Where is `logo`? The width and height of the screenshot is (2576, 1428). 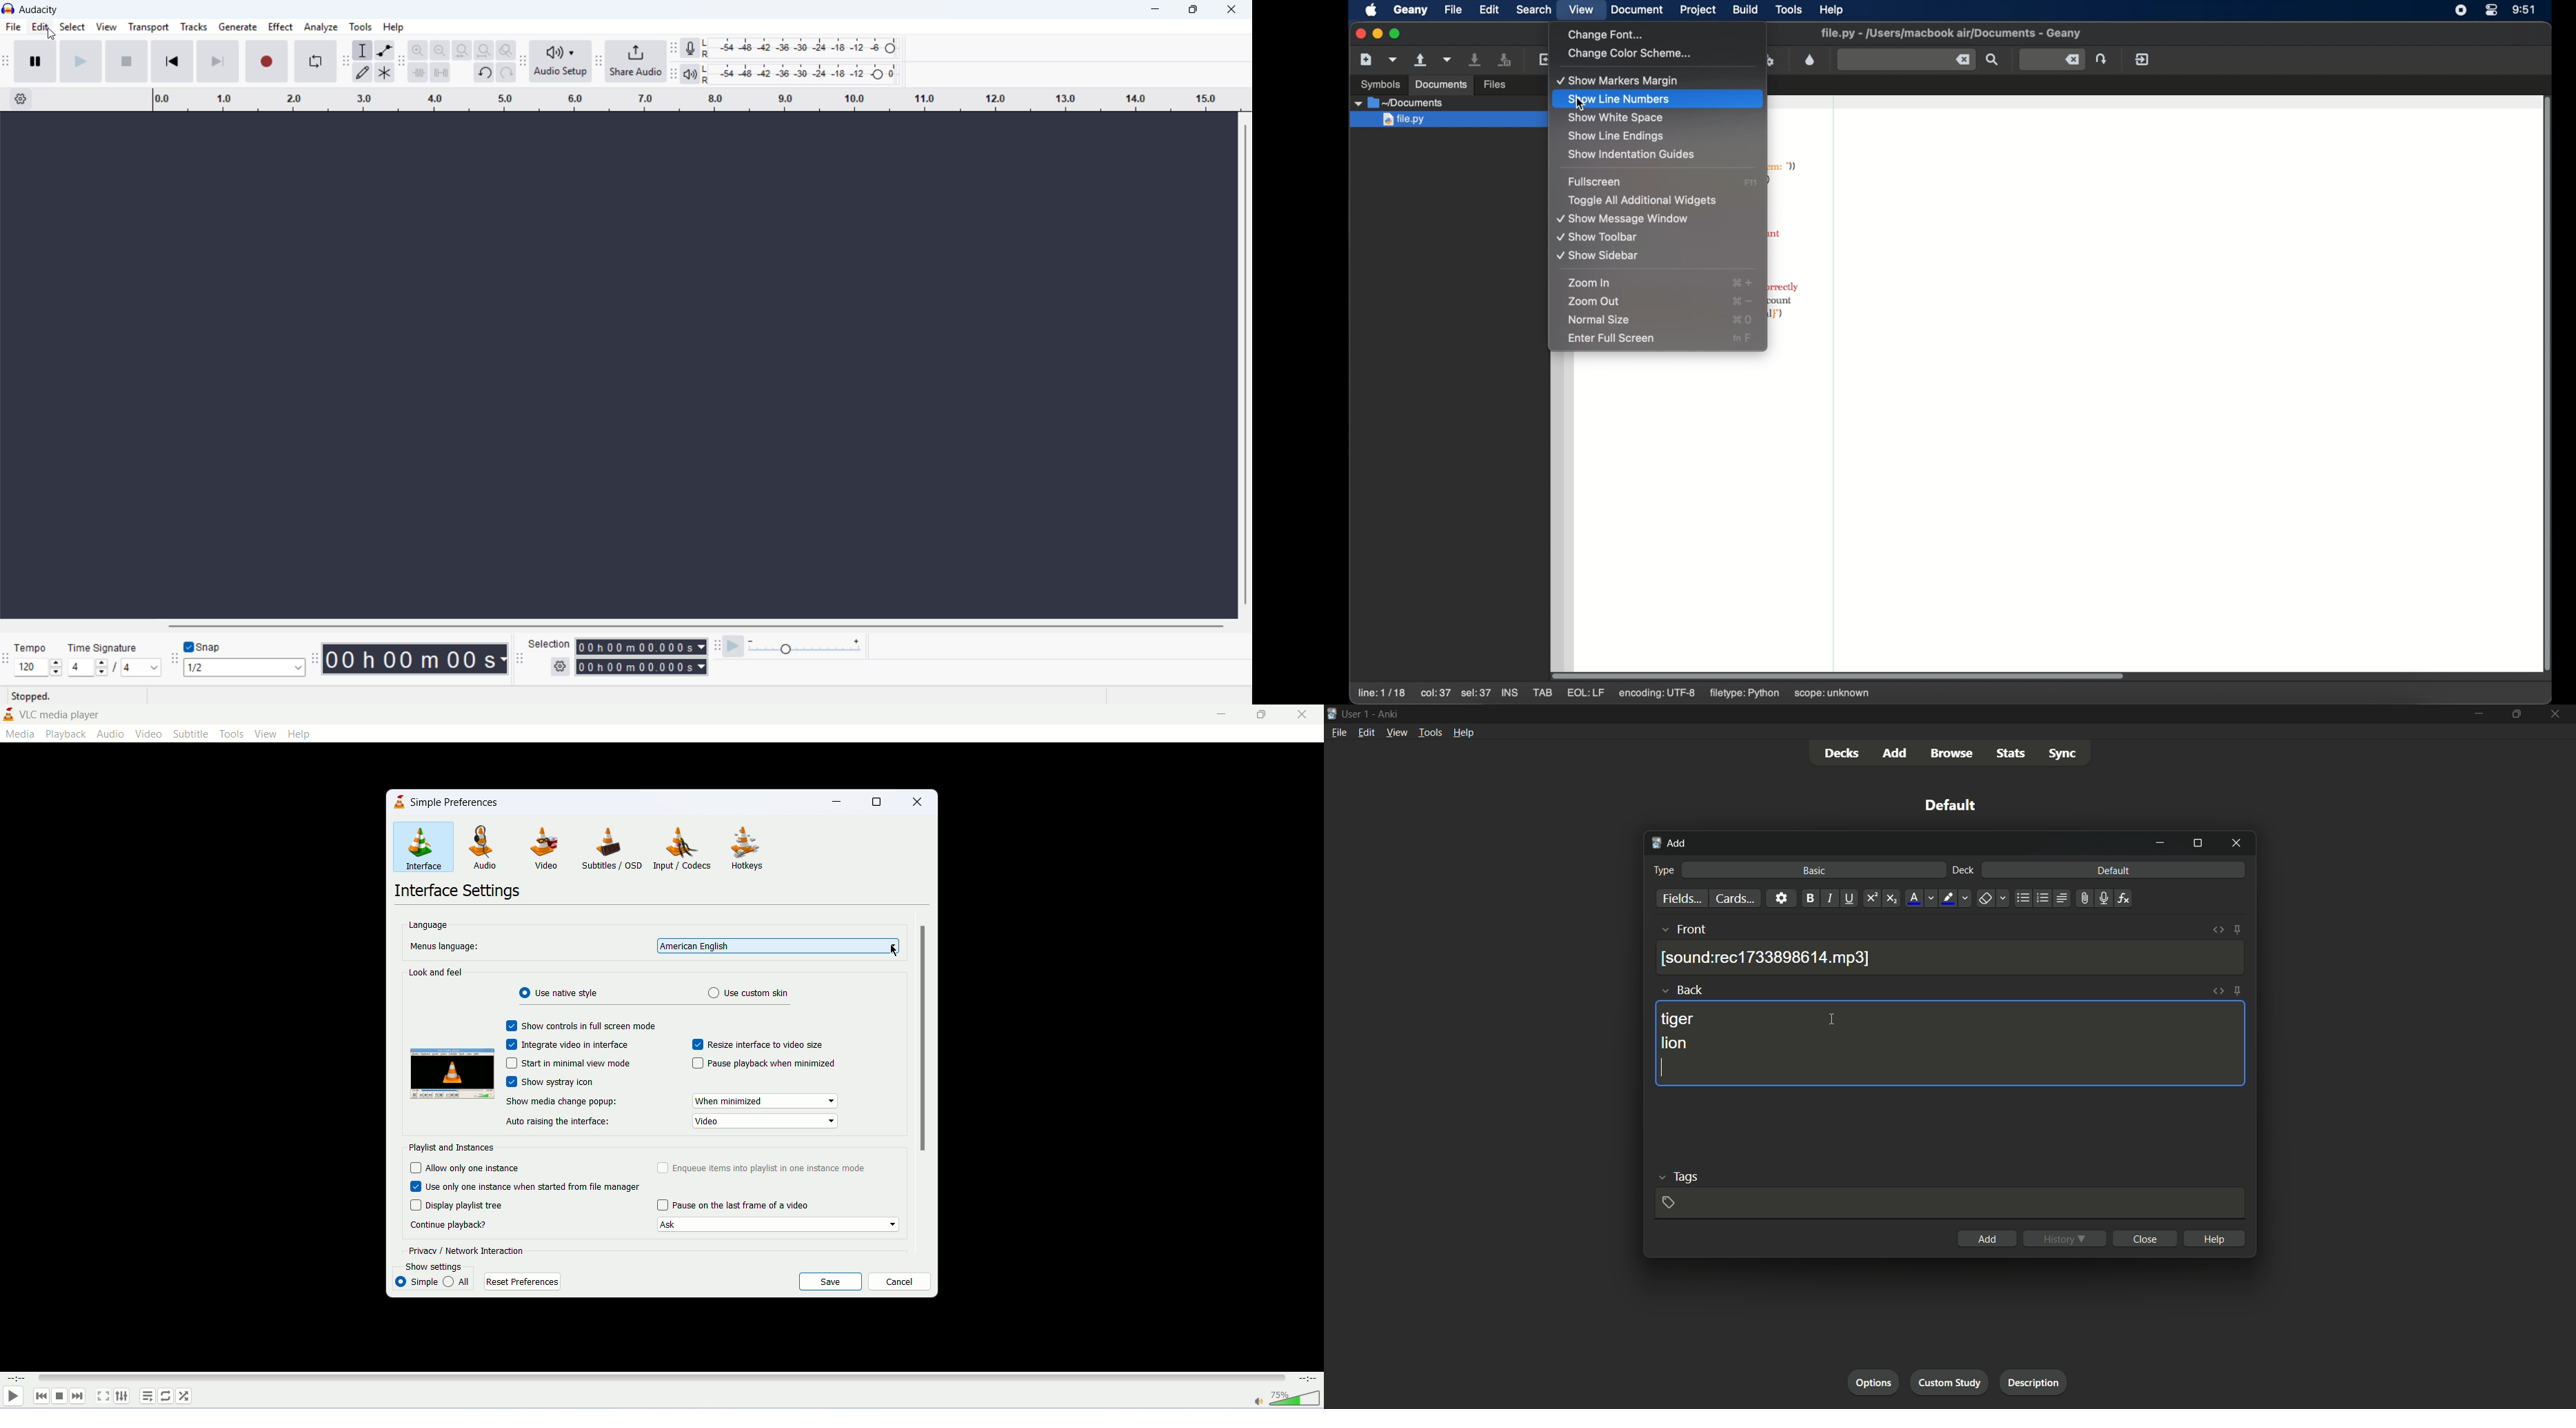 logo is located at coordinates (8, 713).